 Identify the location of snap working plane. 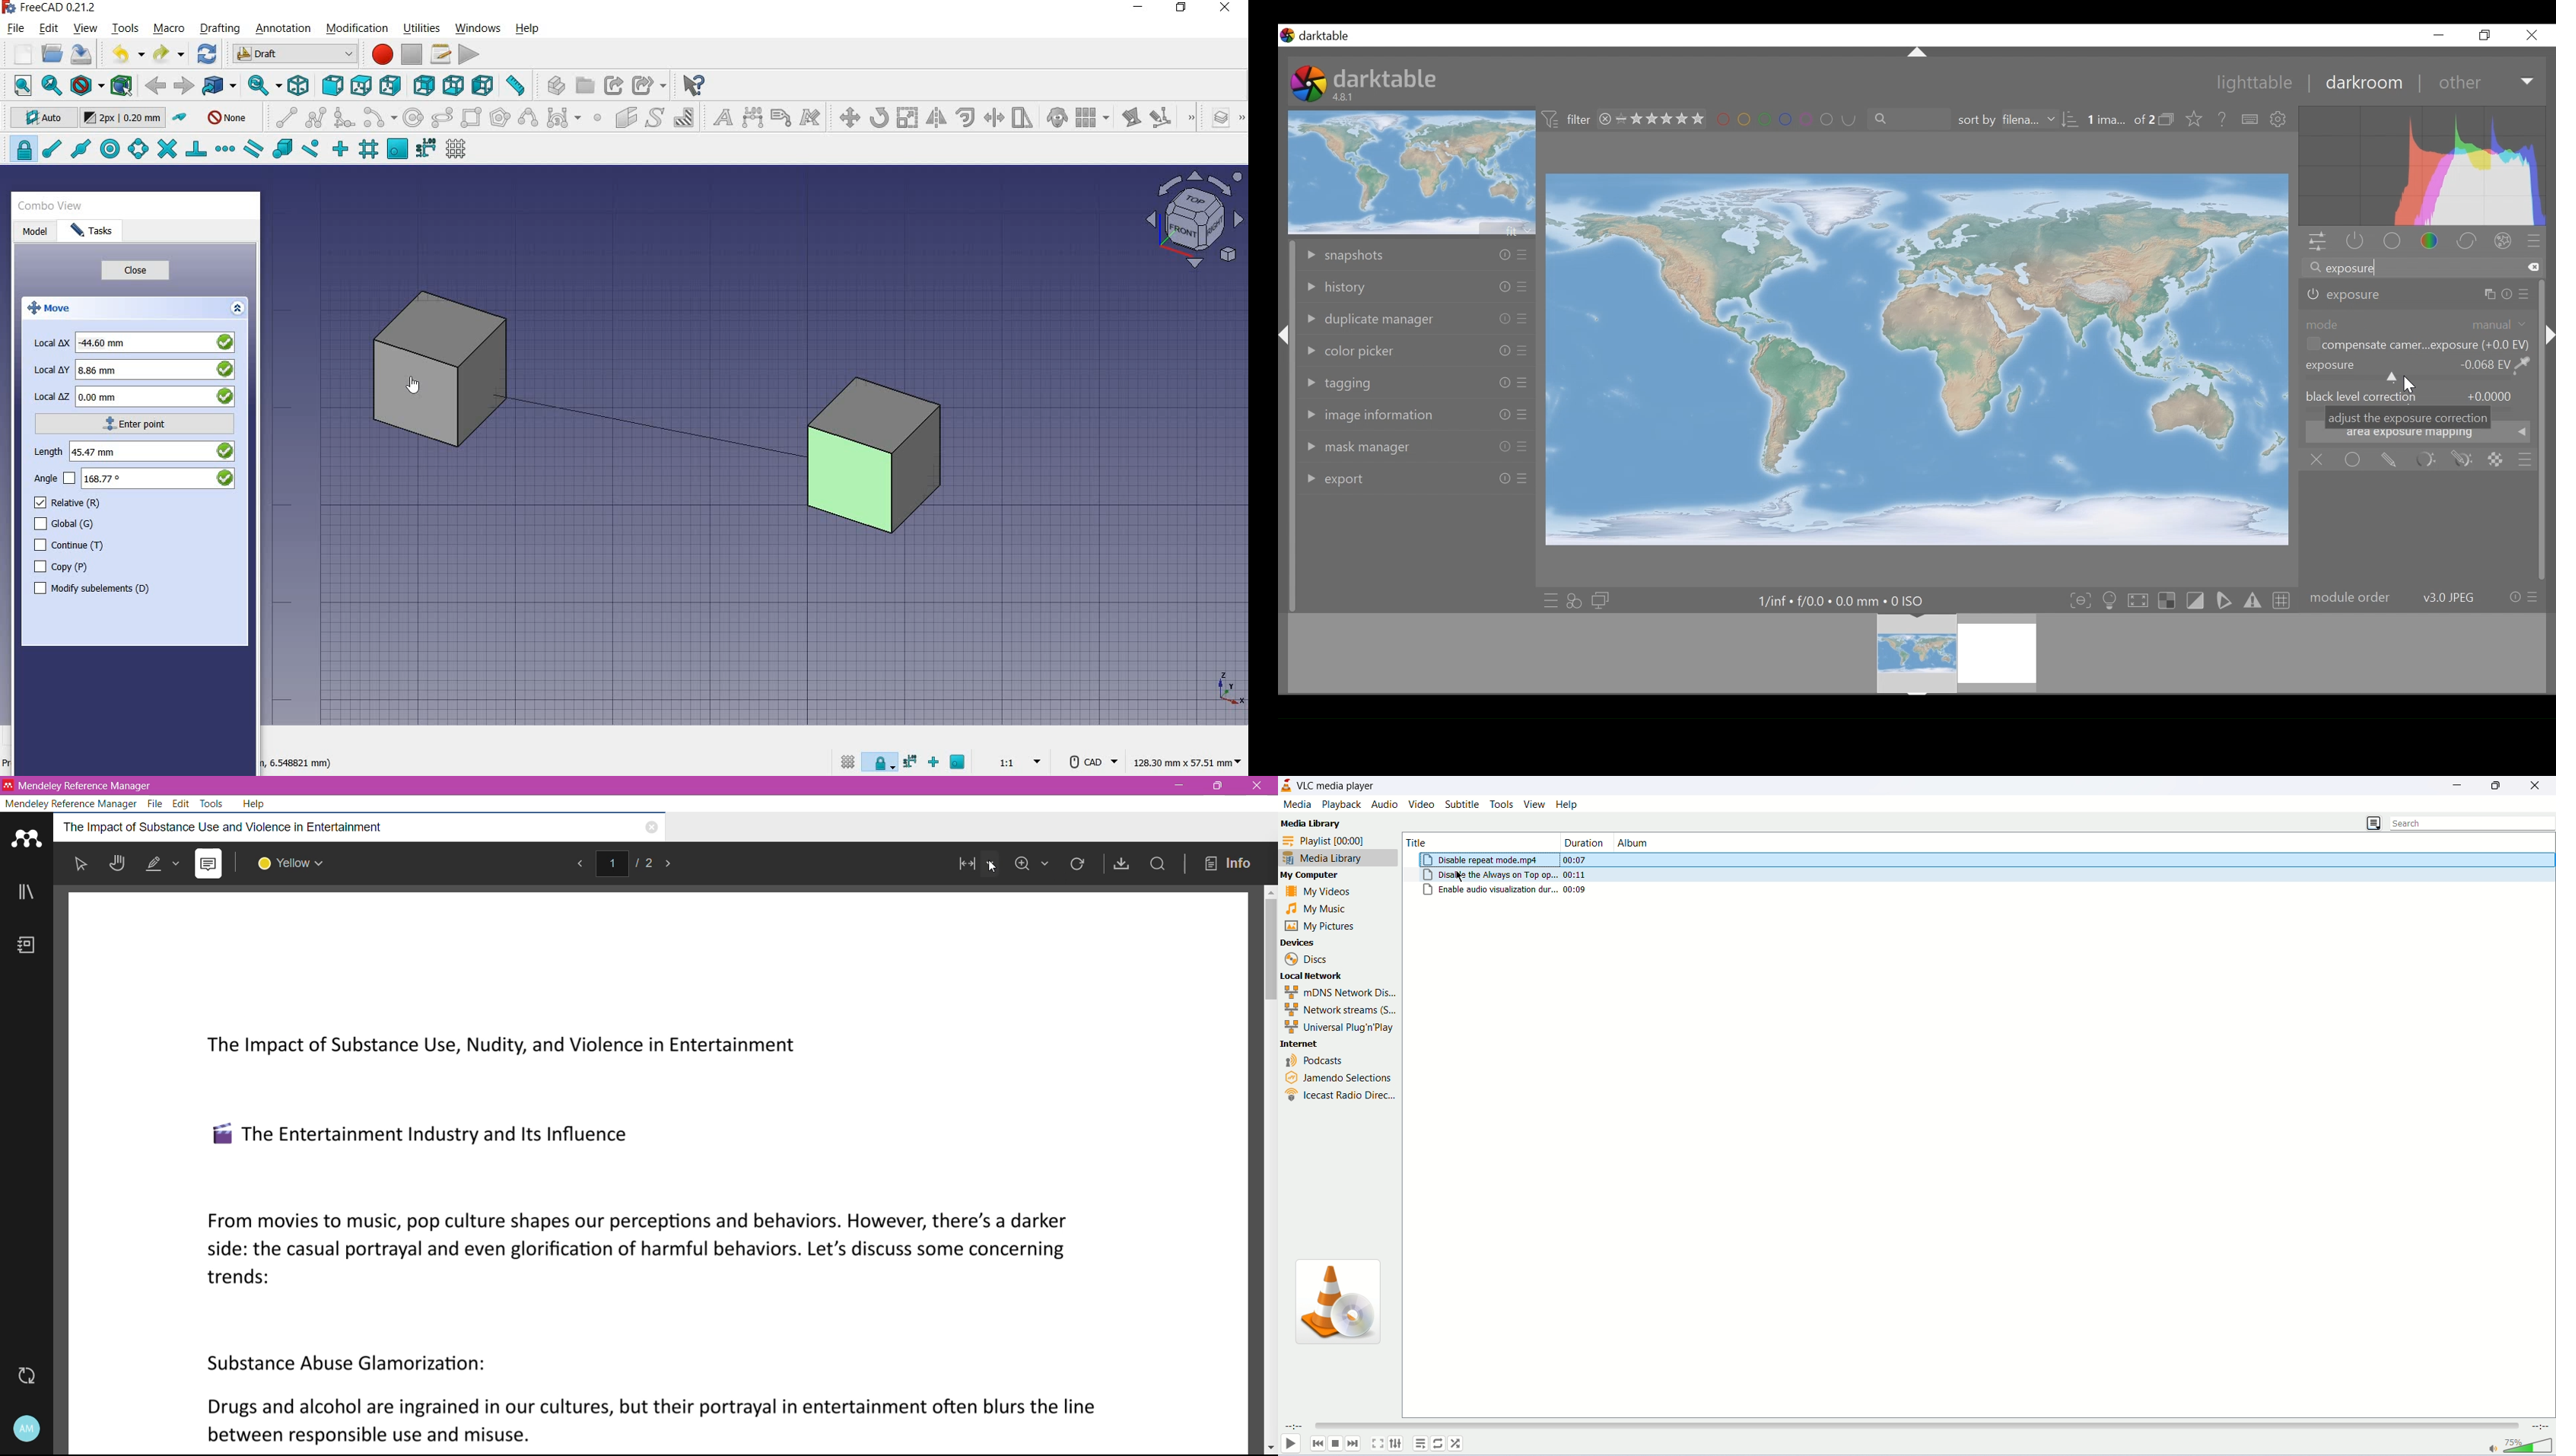
(398, 149).